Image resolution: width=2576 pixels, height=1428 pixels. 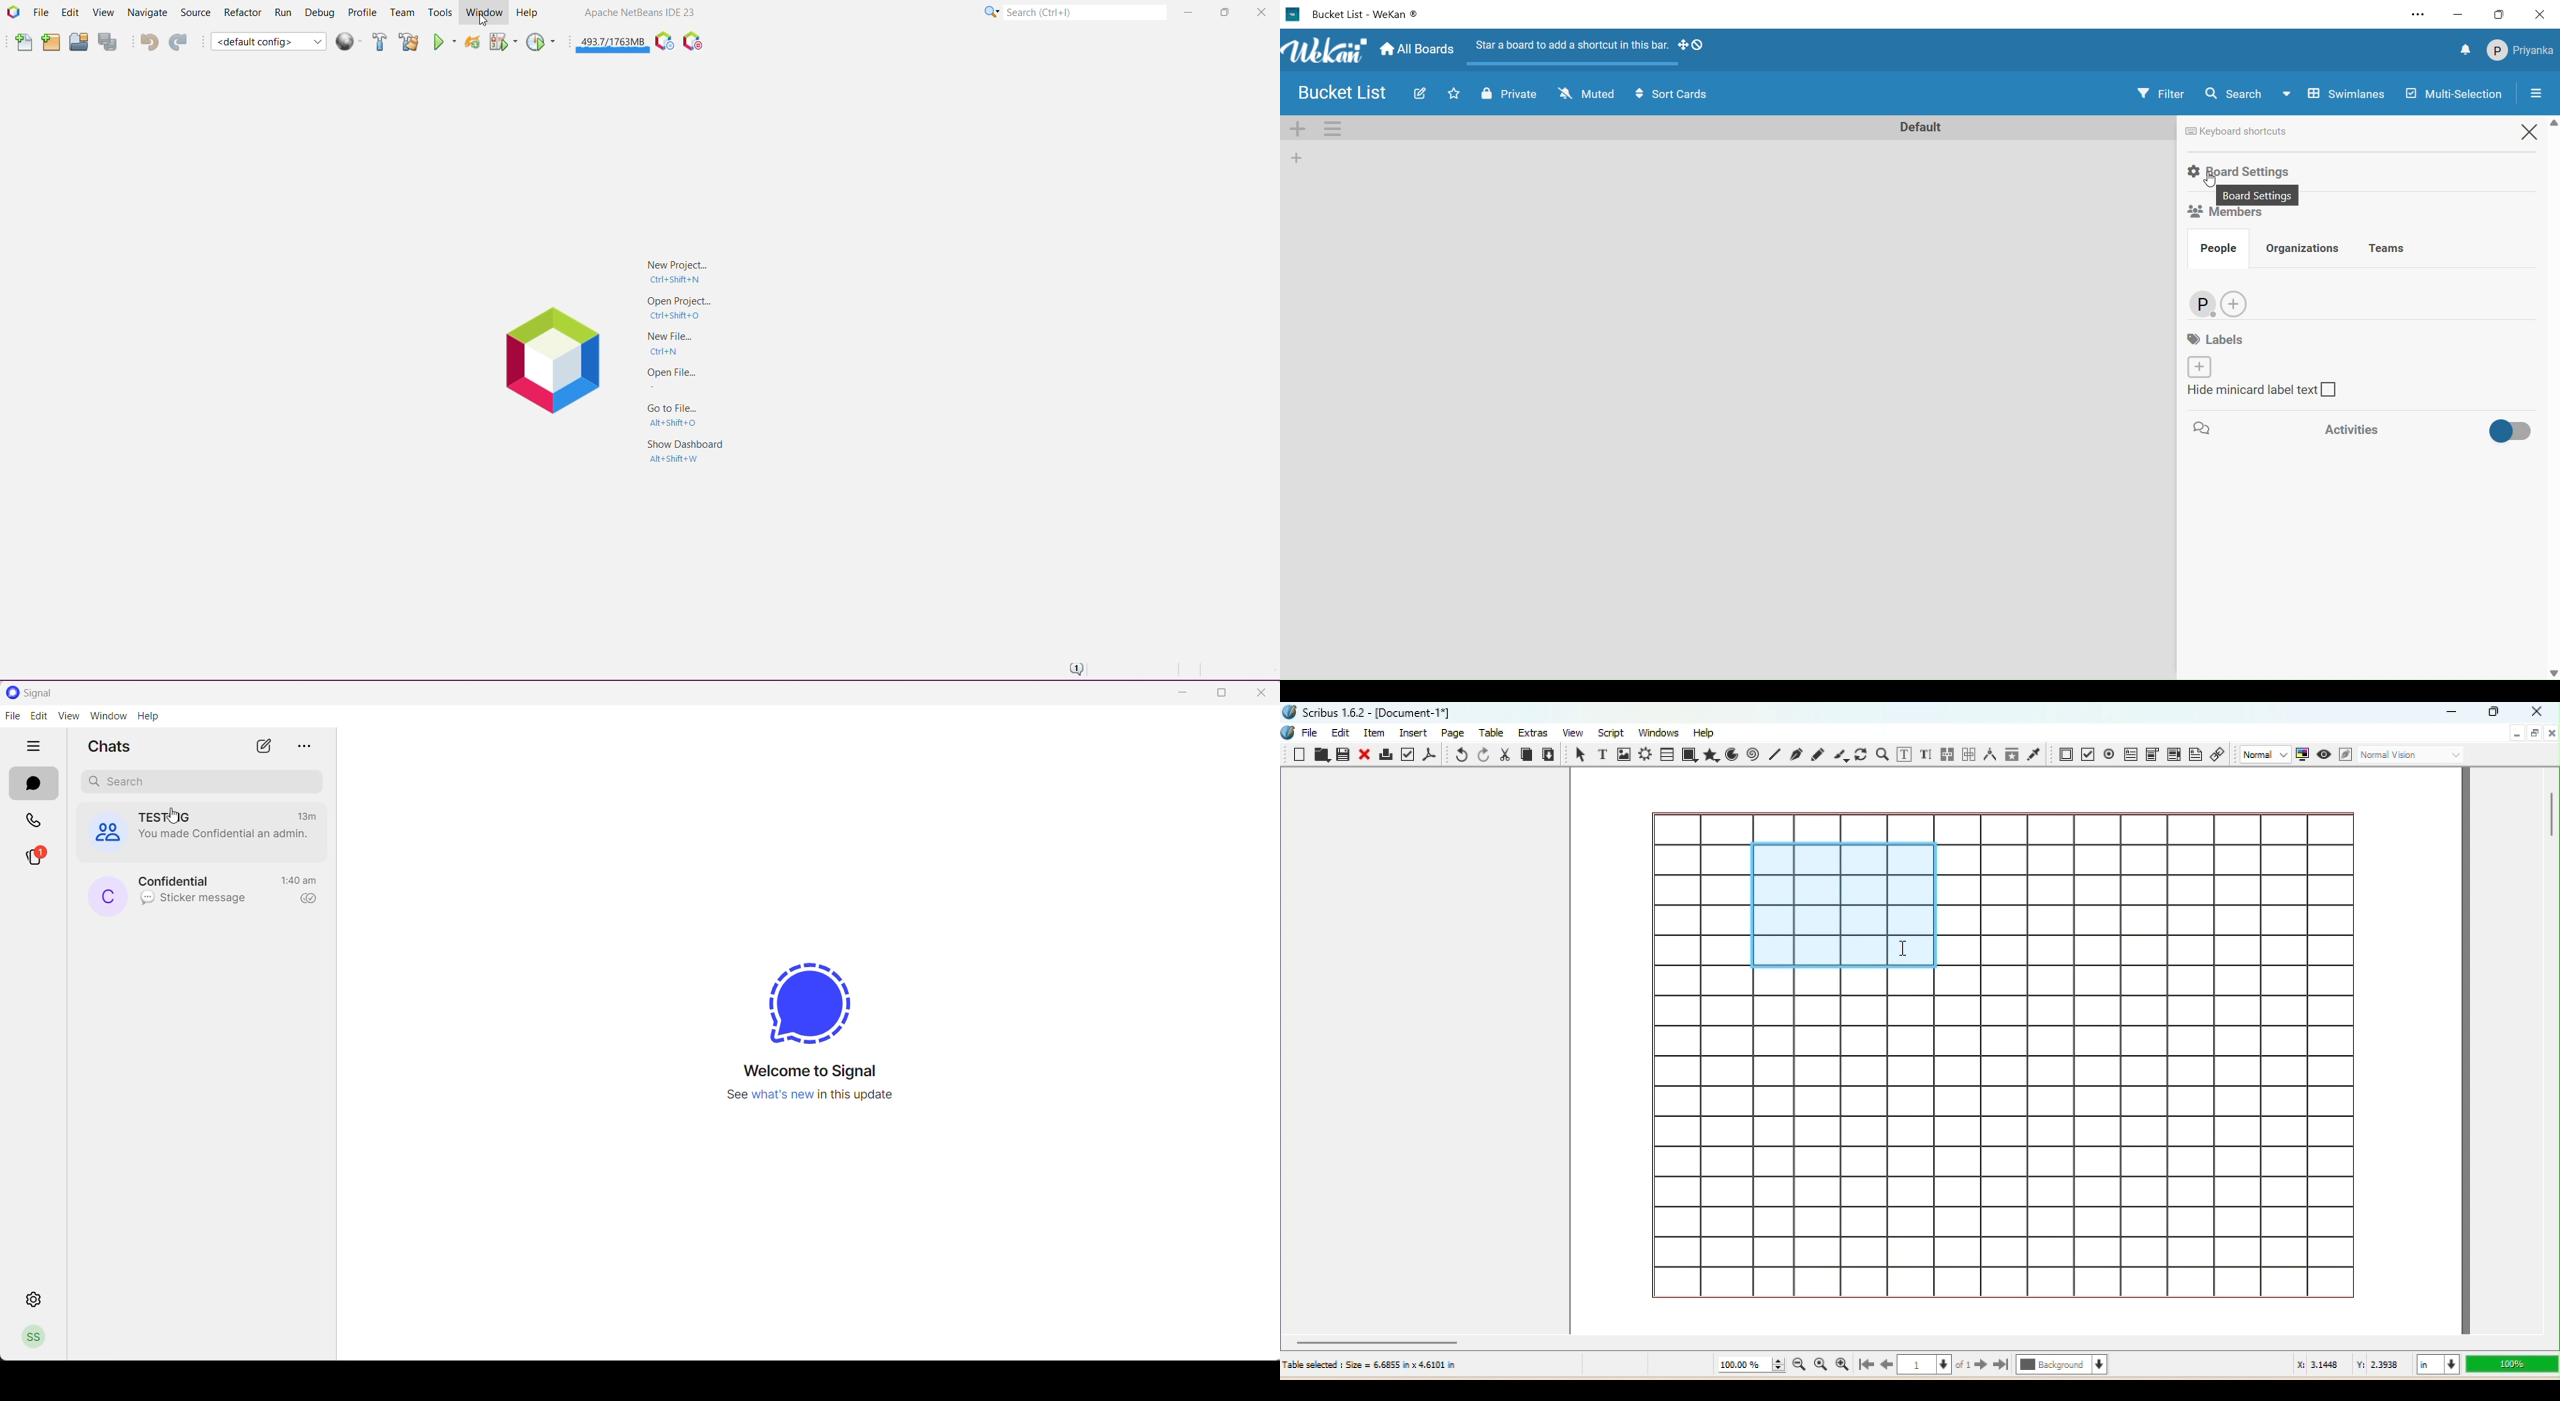 I want to click on Debug Main Project, so click(x=502, y=41).